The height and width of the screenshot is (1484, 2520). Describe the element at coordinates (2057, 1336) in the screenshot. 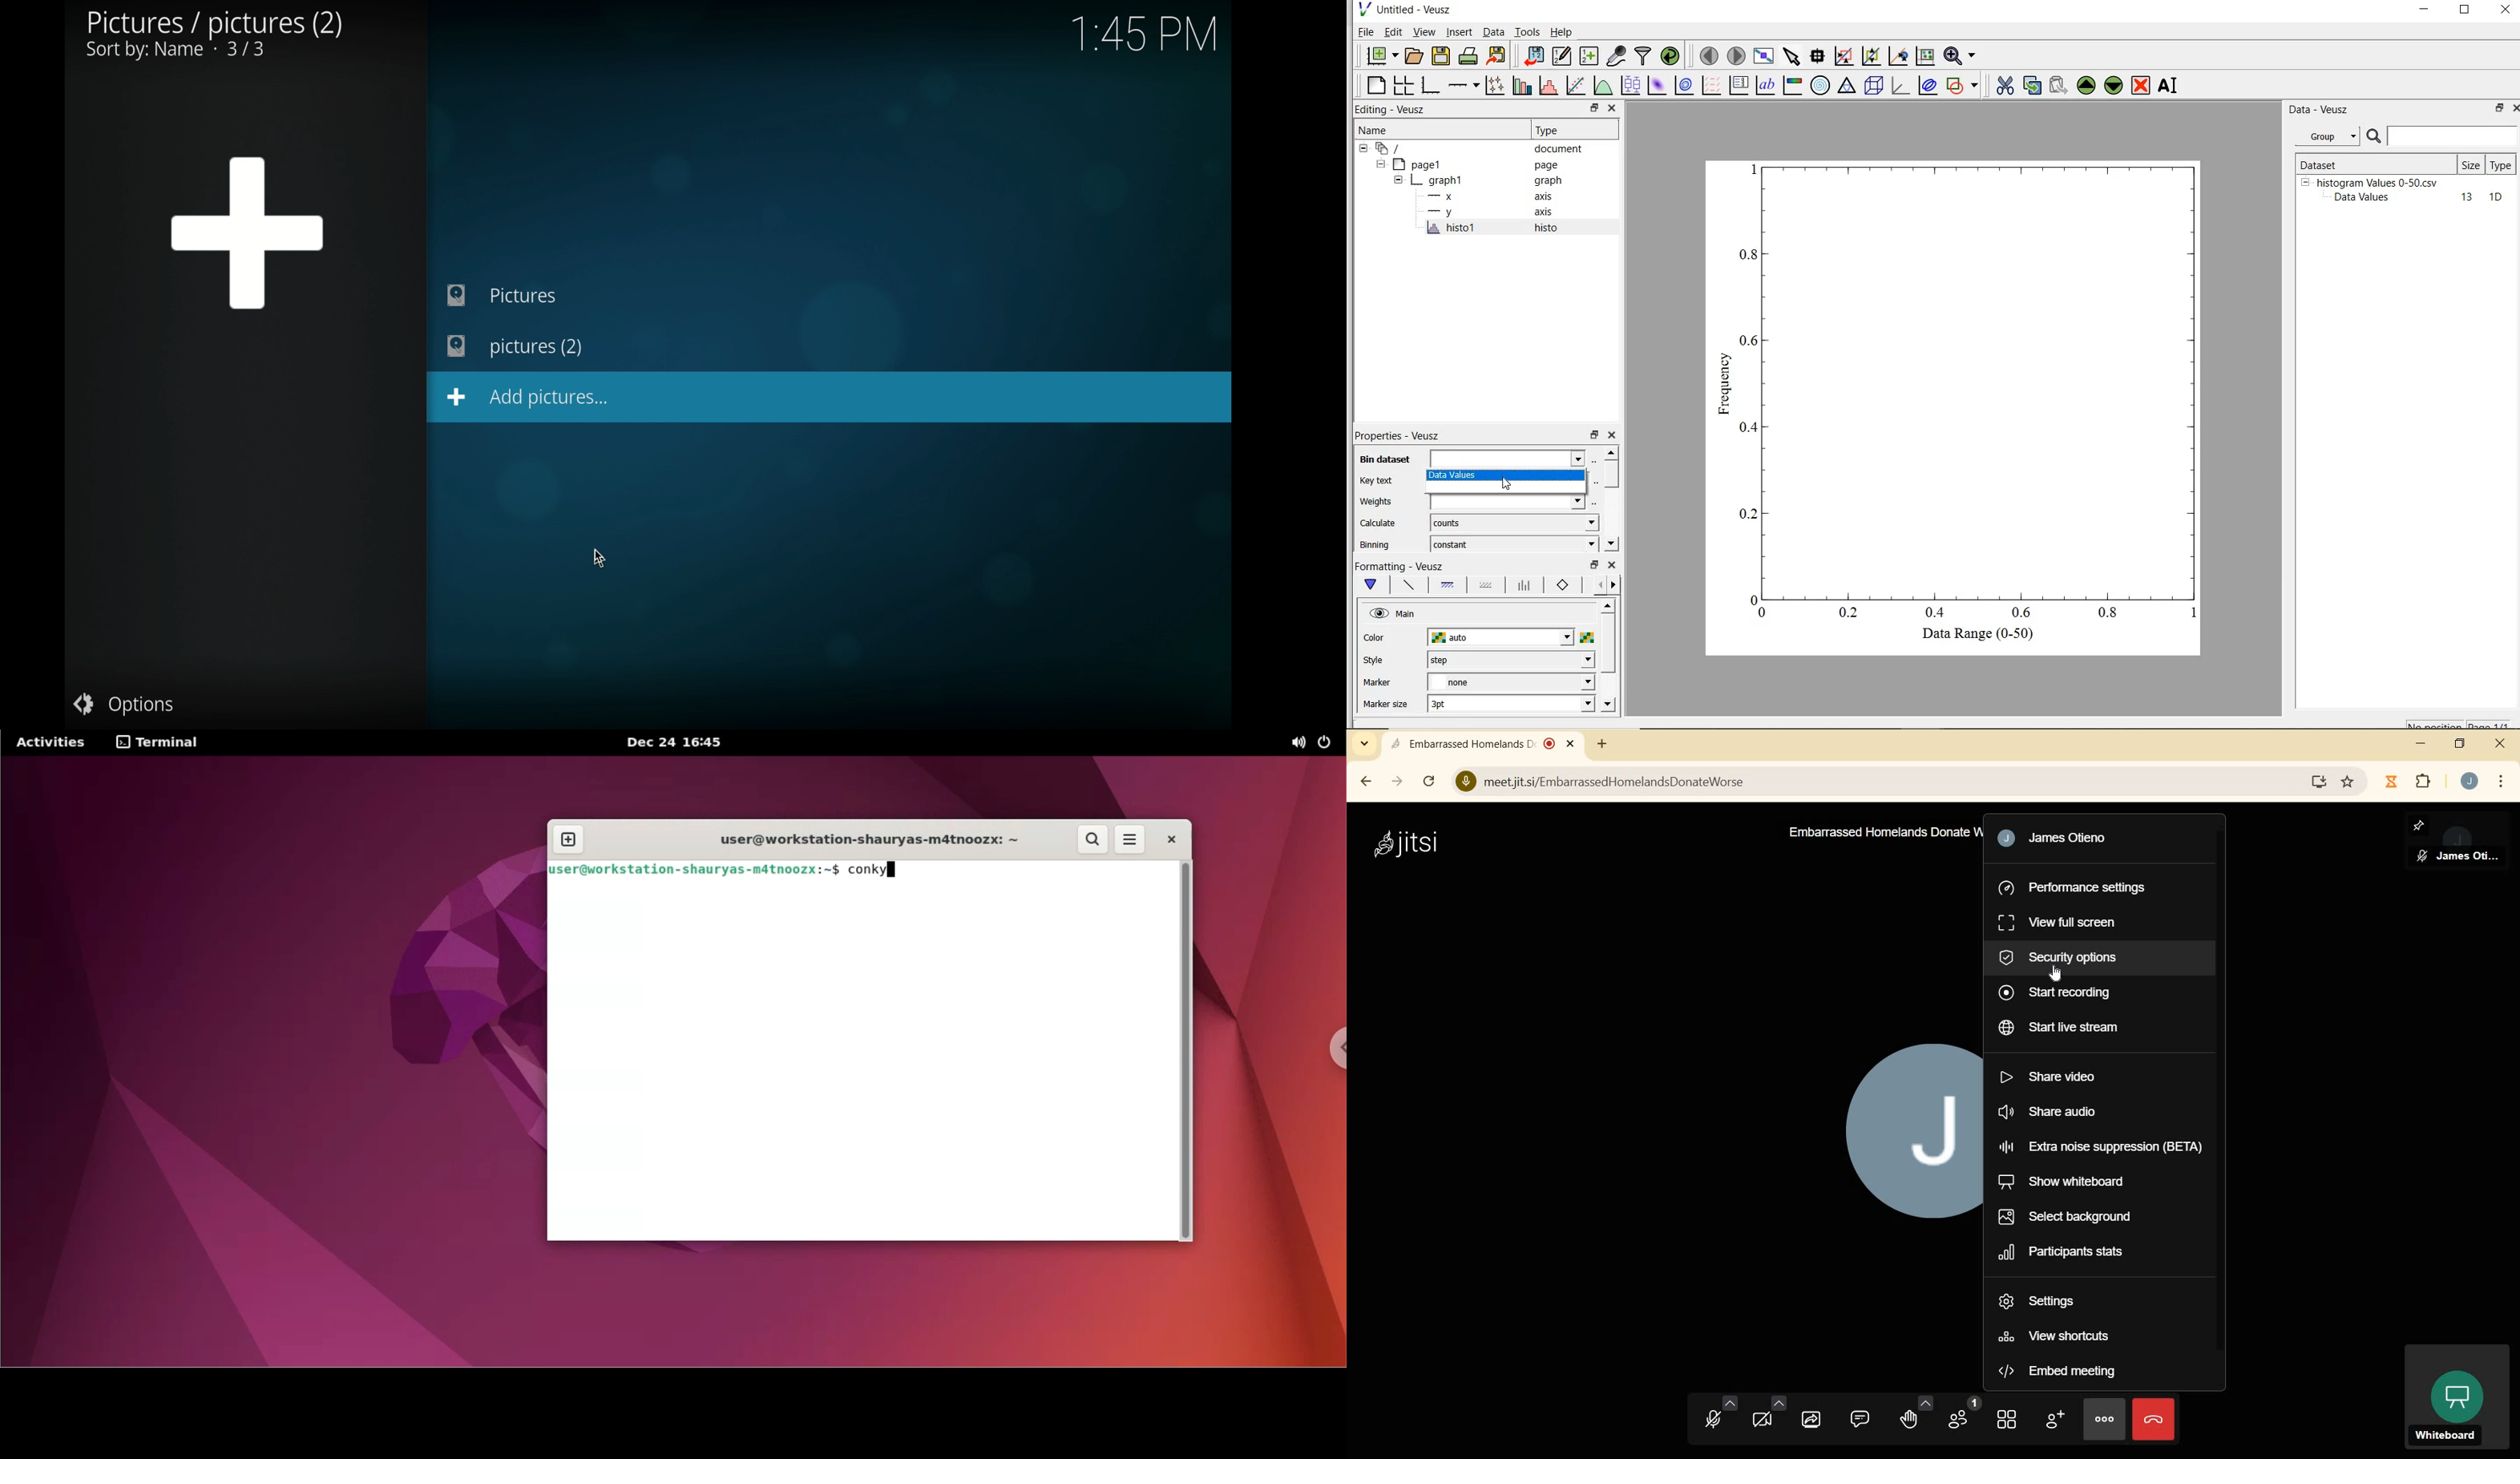

I see `view shortcuts` at that location.